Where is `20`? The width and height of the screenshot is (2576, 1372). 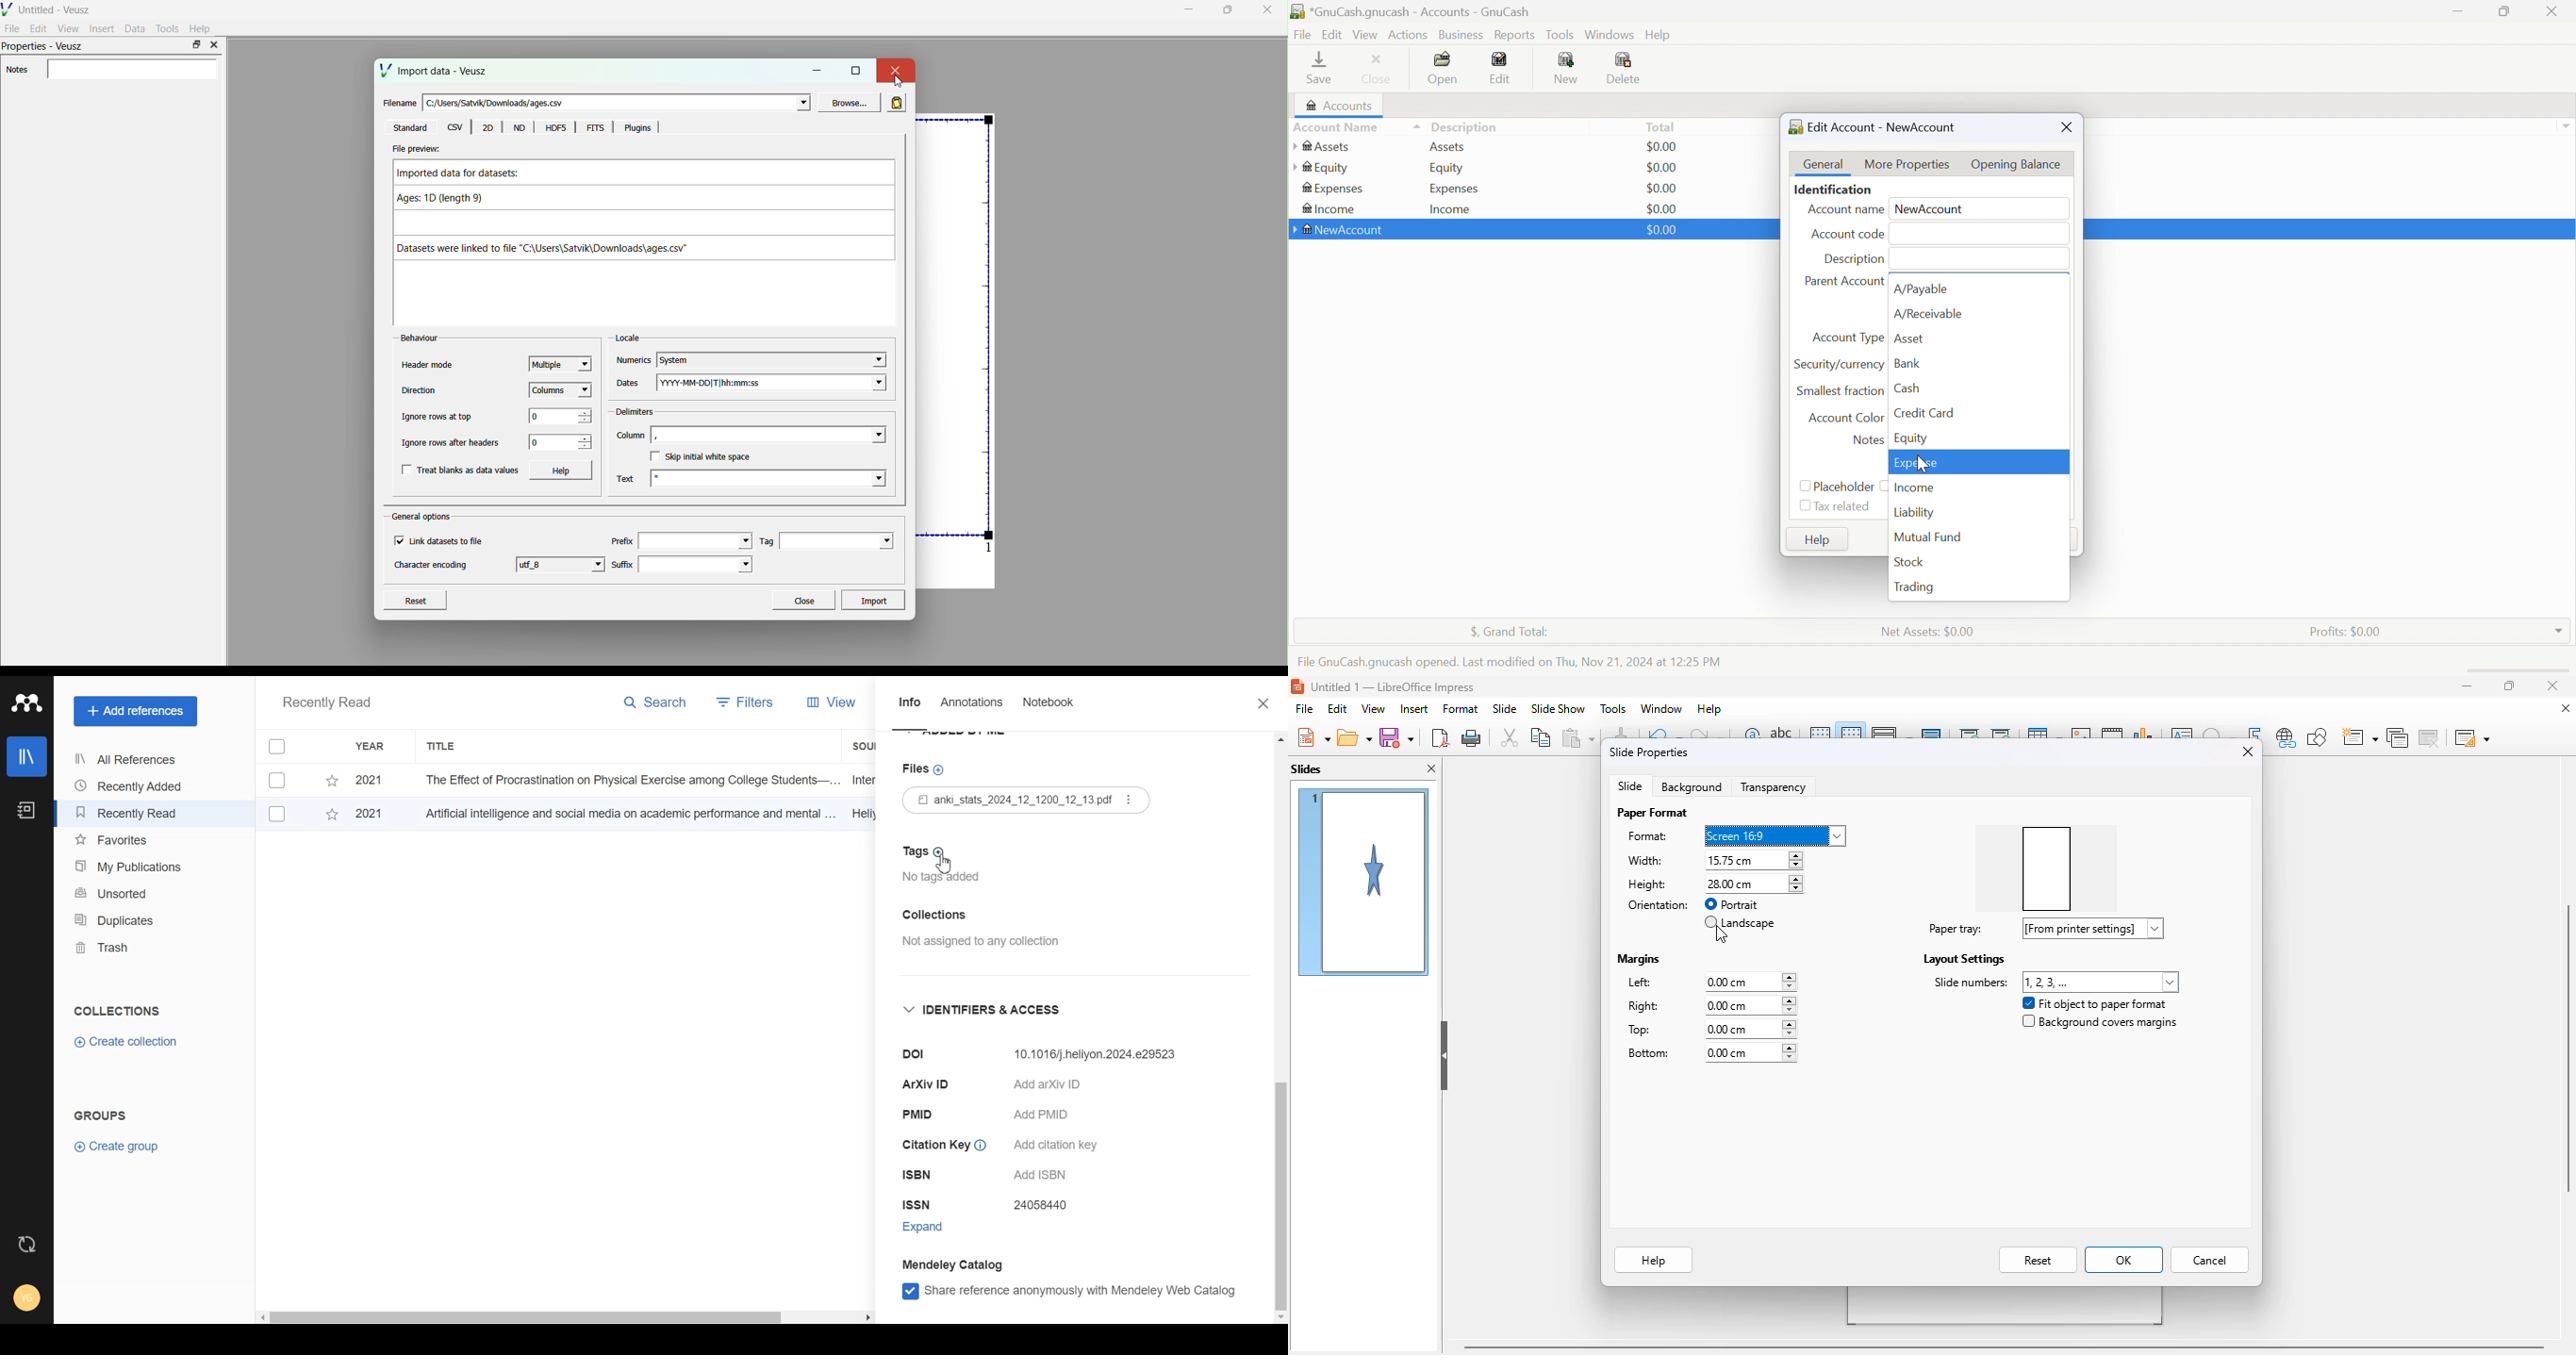
20 is located at coordinates (488, 128).